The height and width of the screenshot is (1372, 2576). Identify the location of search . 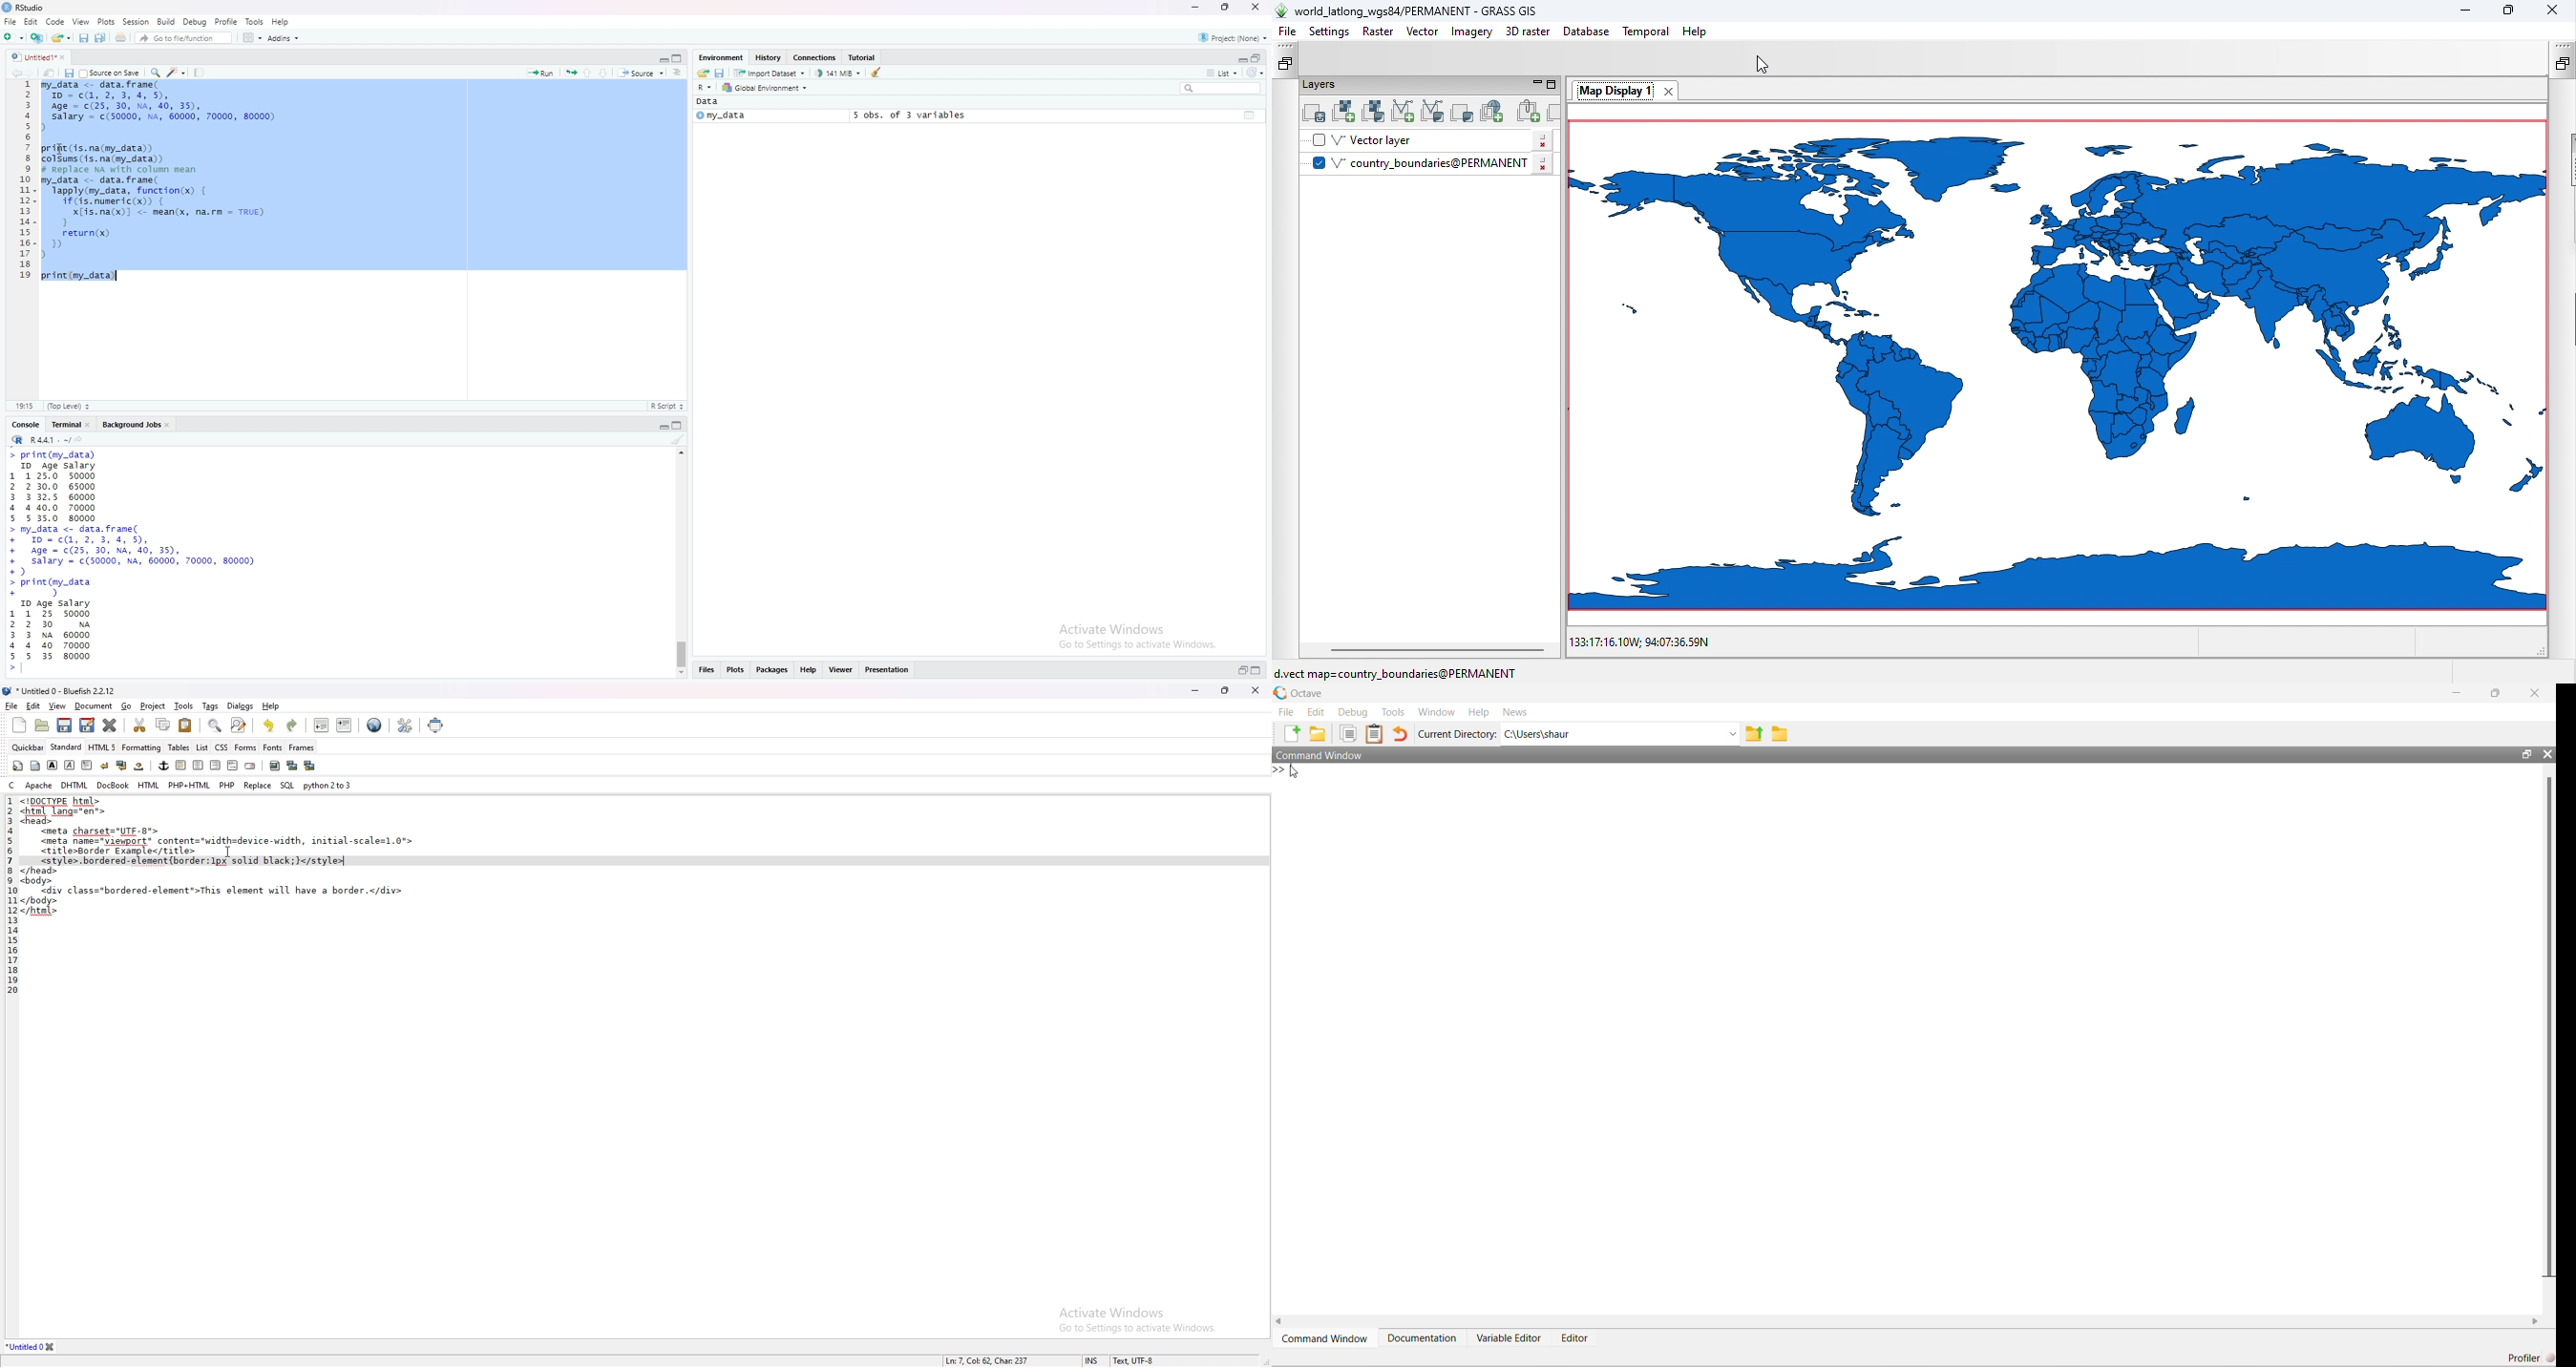
(1222, 89).